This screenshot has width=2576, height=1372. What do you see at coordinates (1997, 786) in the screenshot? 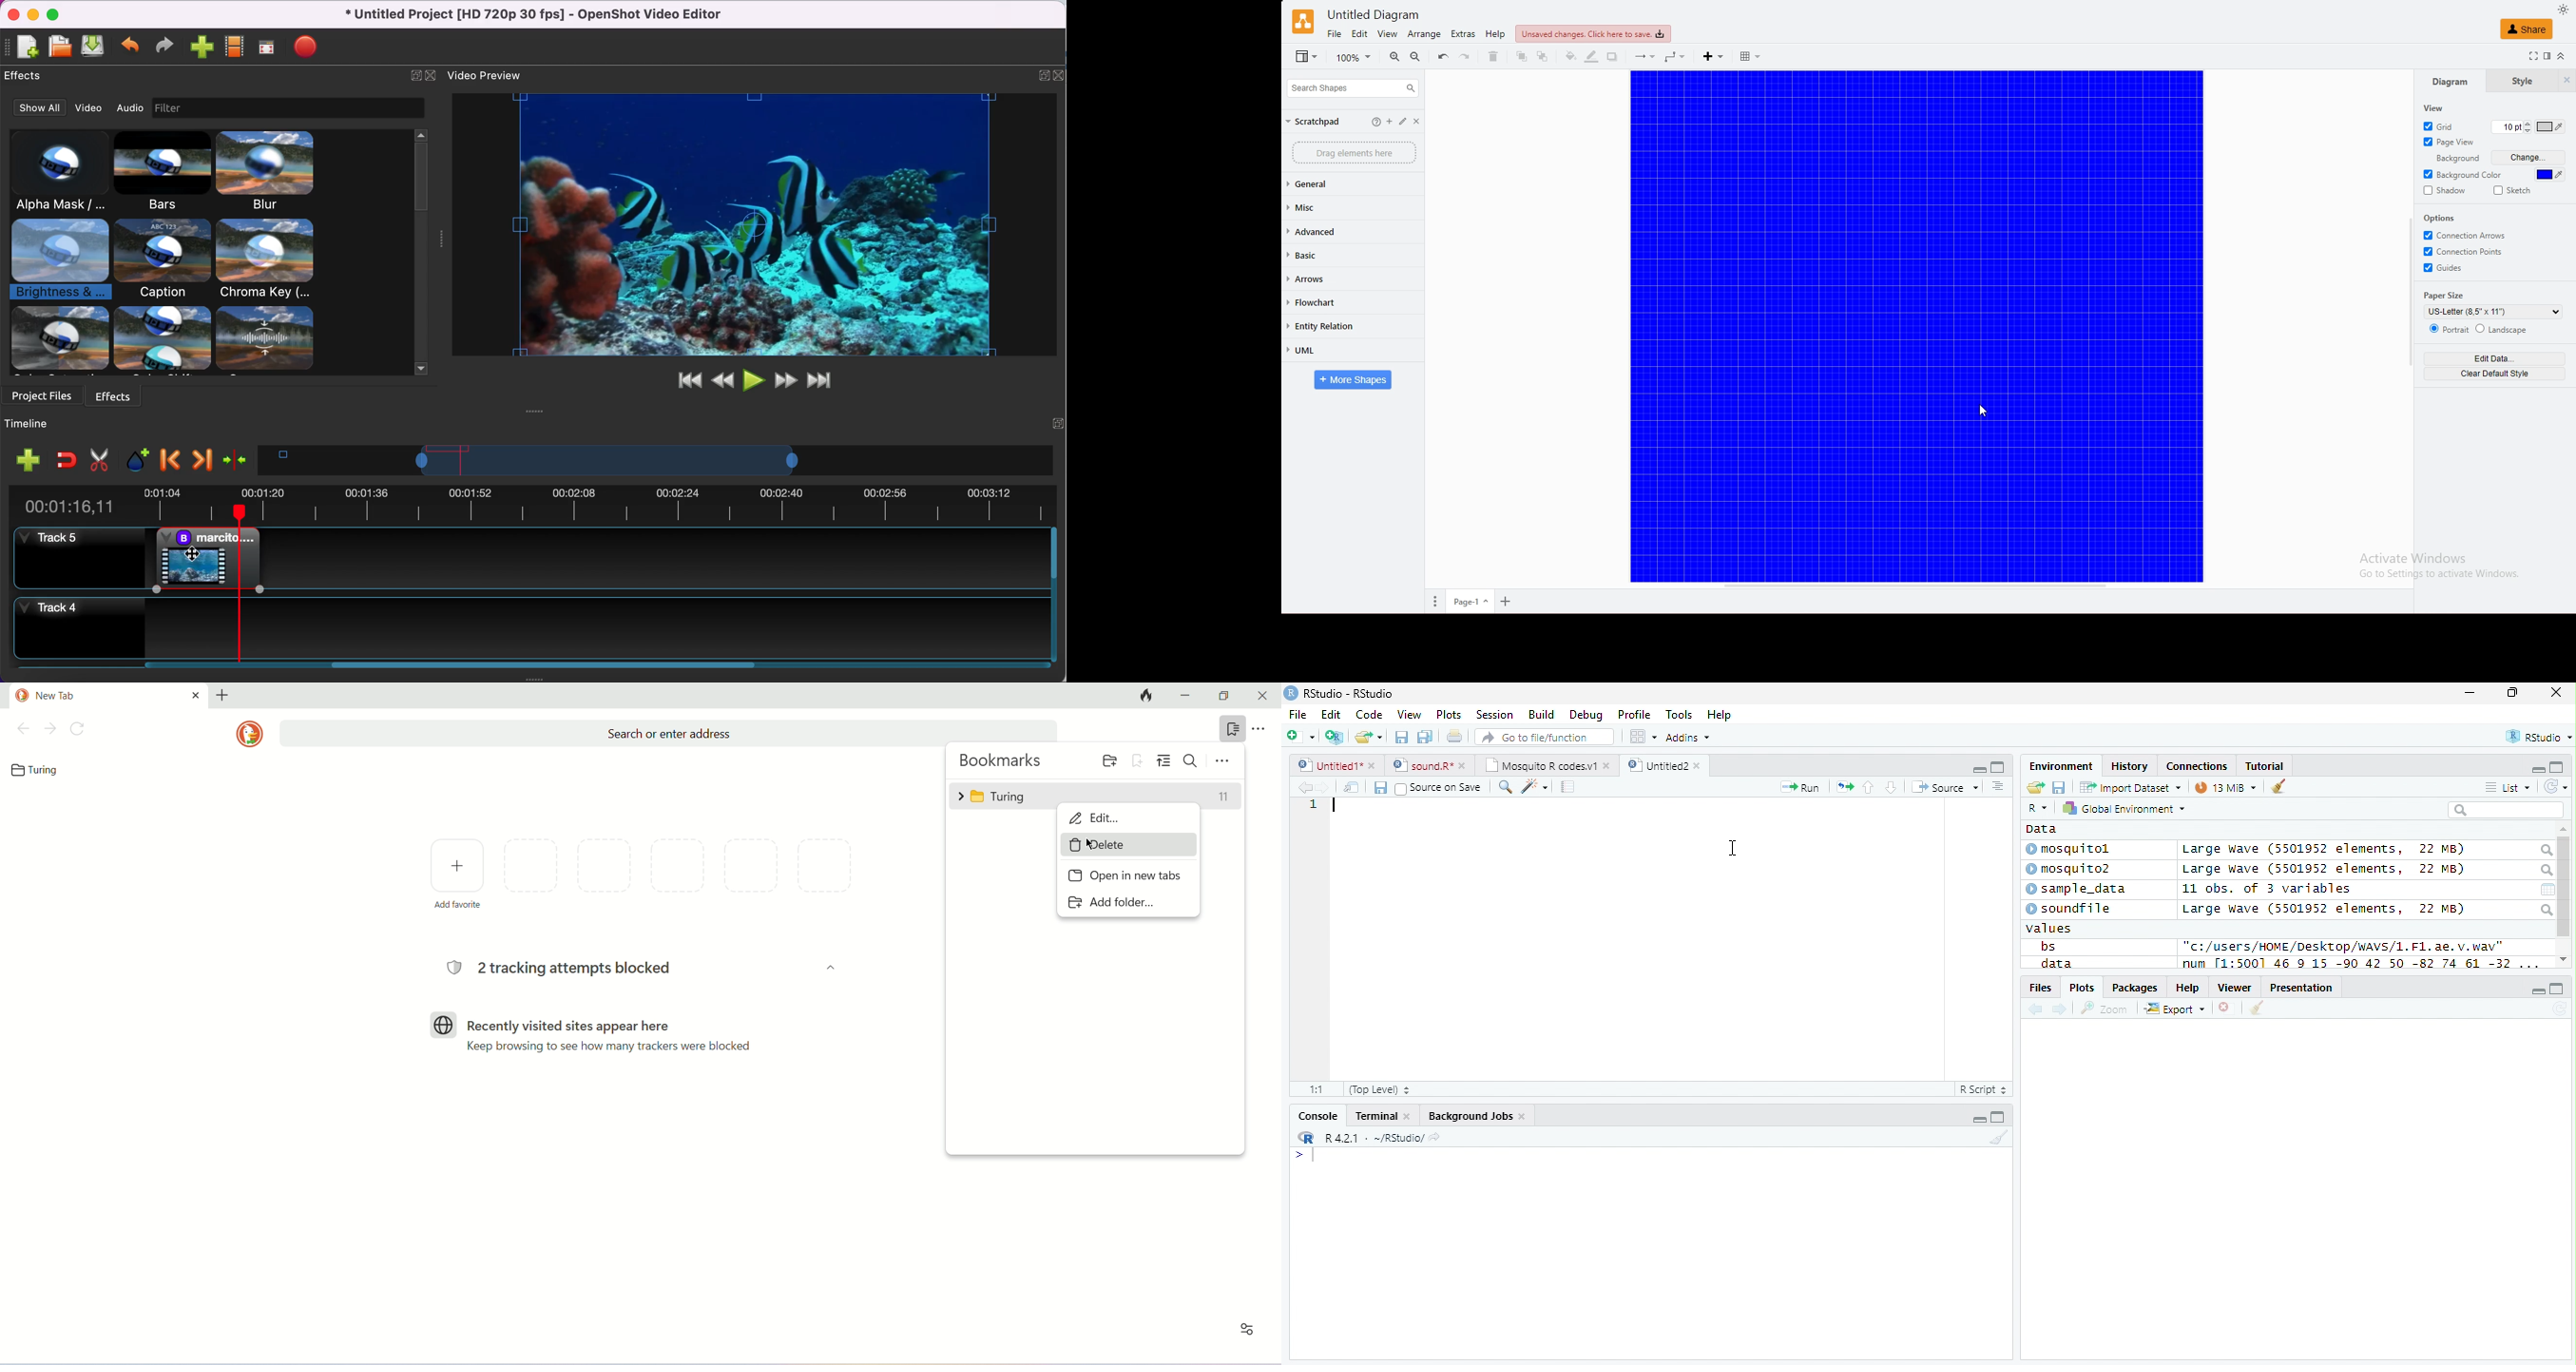
I see `Show document outline` at bounding box center [1997, 786].